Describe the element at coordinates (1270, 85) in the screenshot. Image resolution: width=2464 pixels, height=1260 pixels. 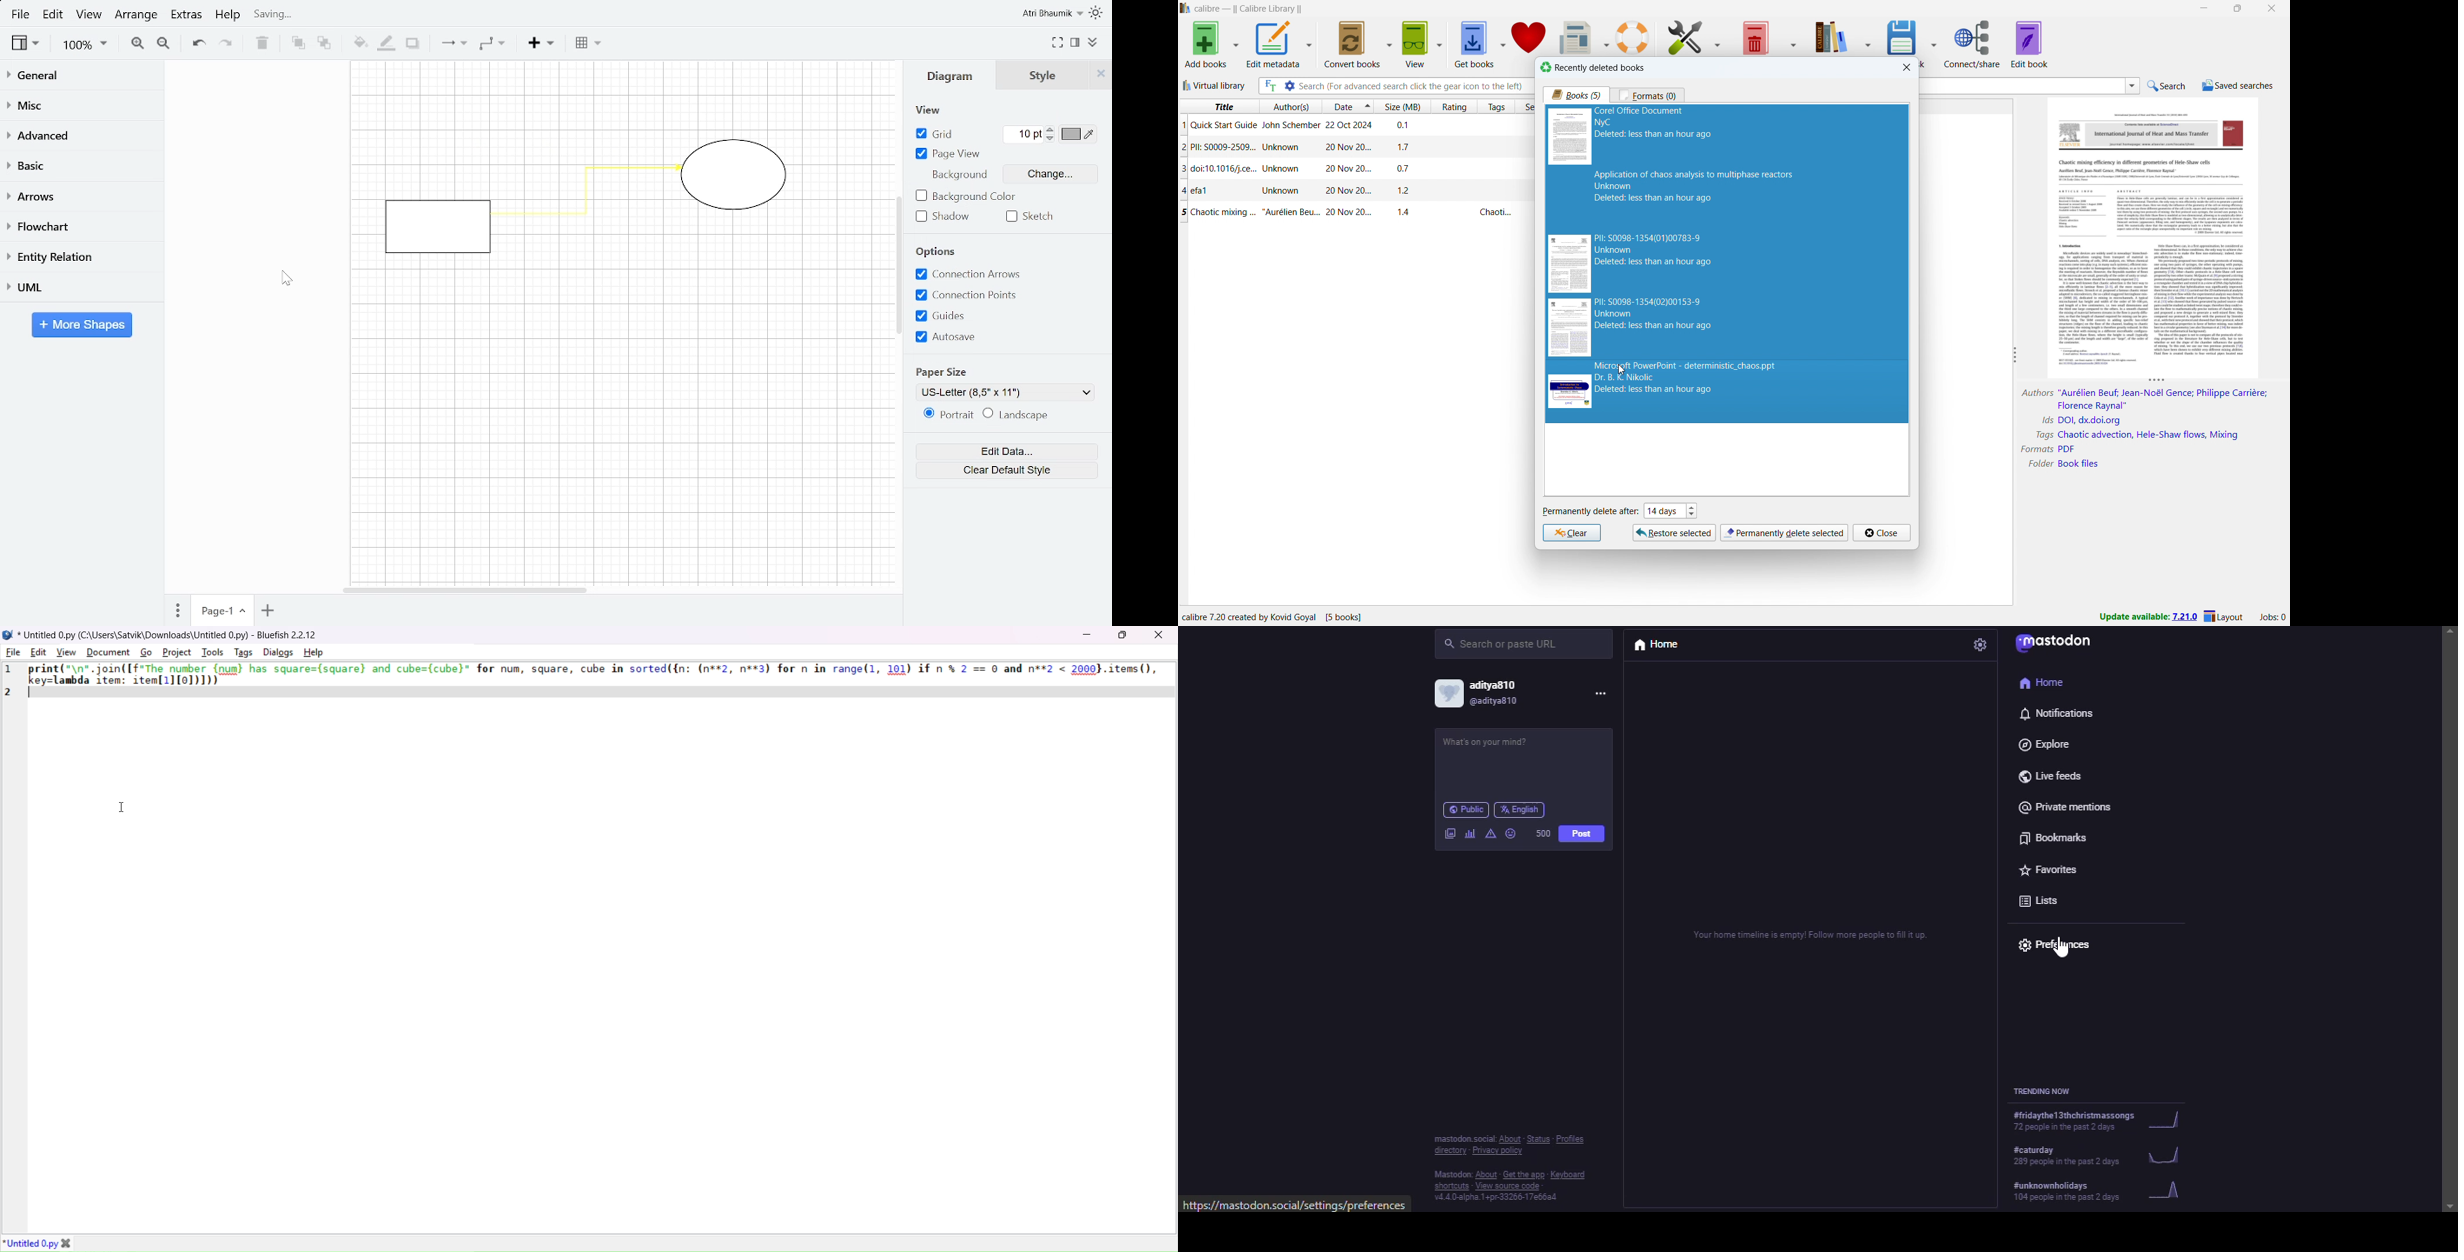
I see `full text search` at that location.